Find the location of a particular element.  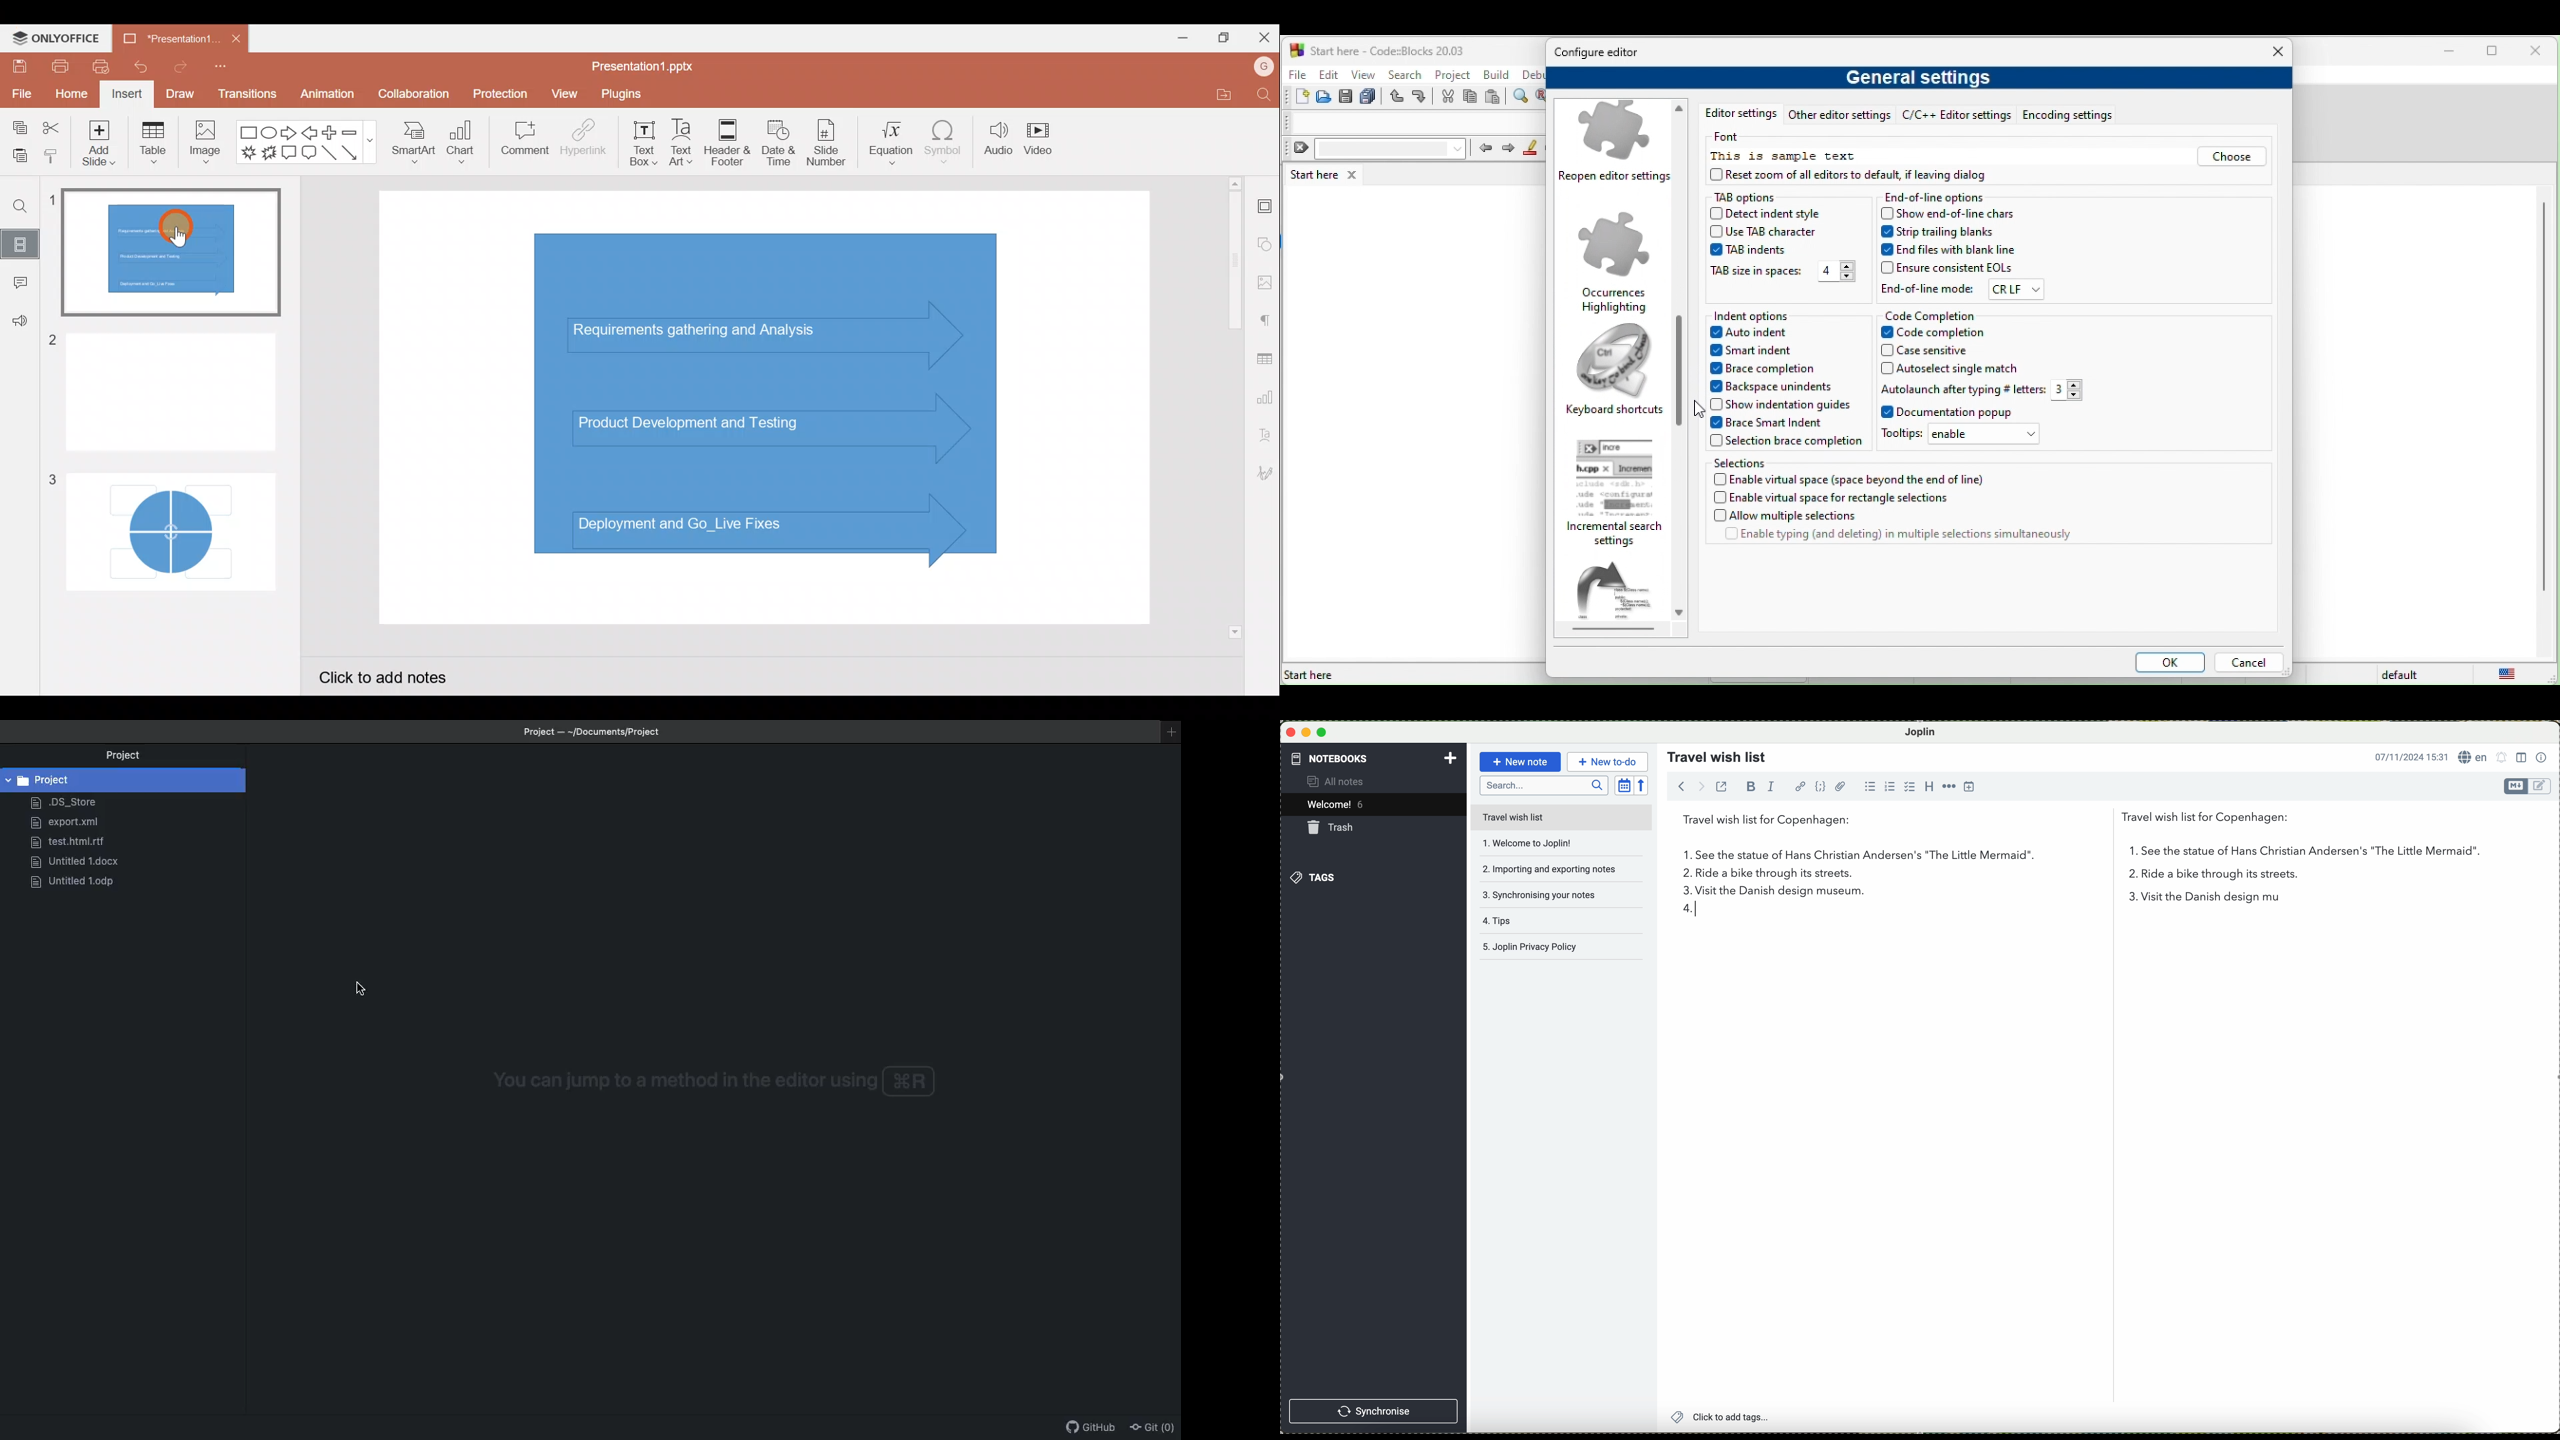

configure editor is located at coordinates (1603, 53).